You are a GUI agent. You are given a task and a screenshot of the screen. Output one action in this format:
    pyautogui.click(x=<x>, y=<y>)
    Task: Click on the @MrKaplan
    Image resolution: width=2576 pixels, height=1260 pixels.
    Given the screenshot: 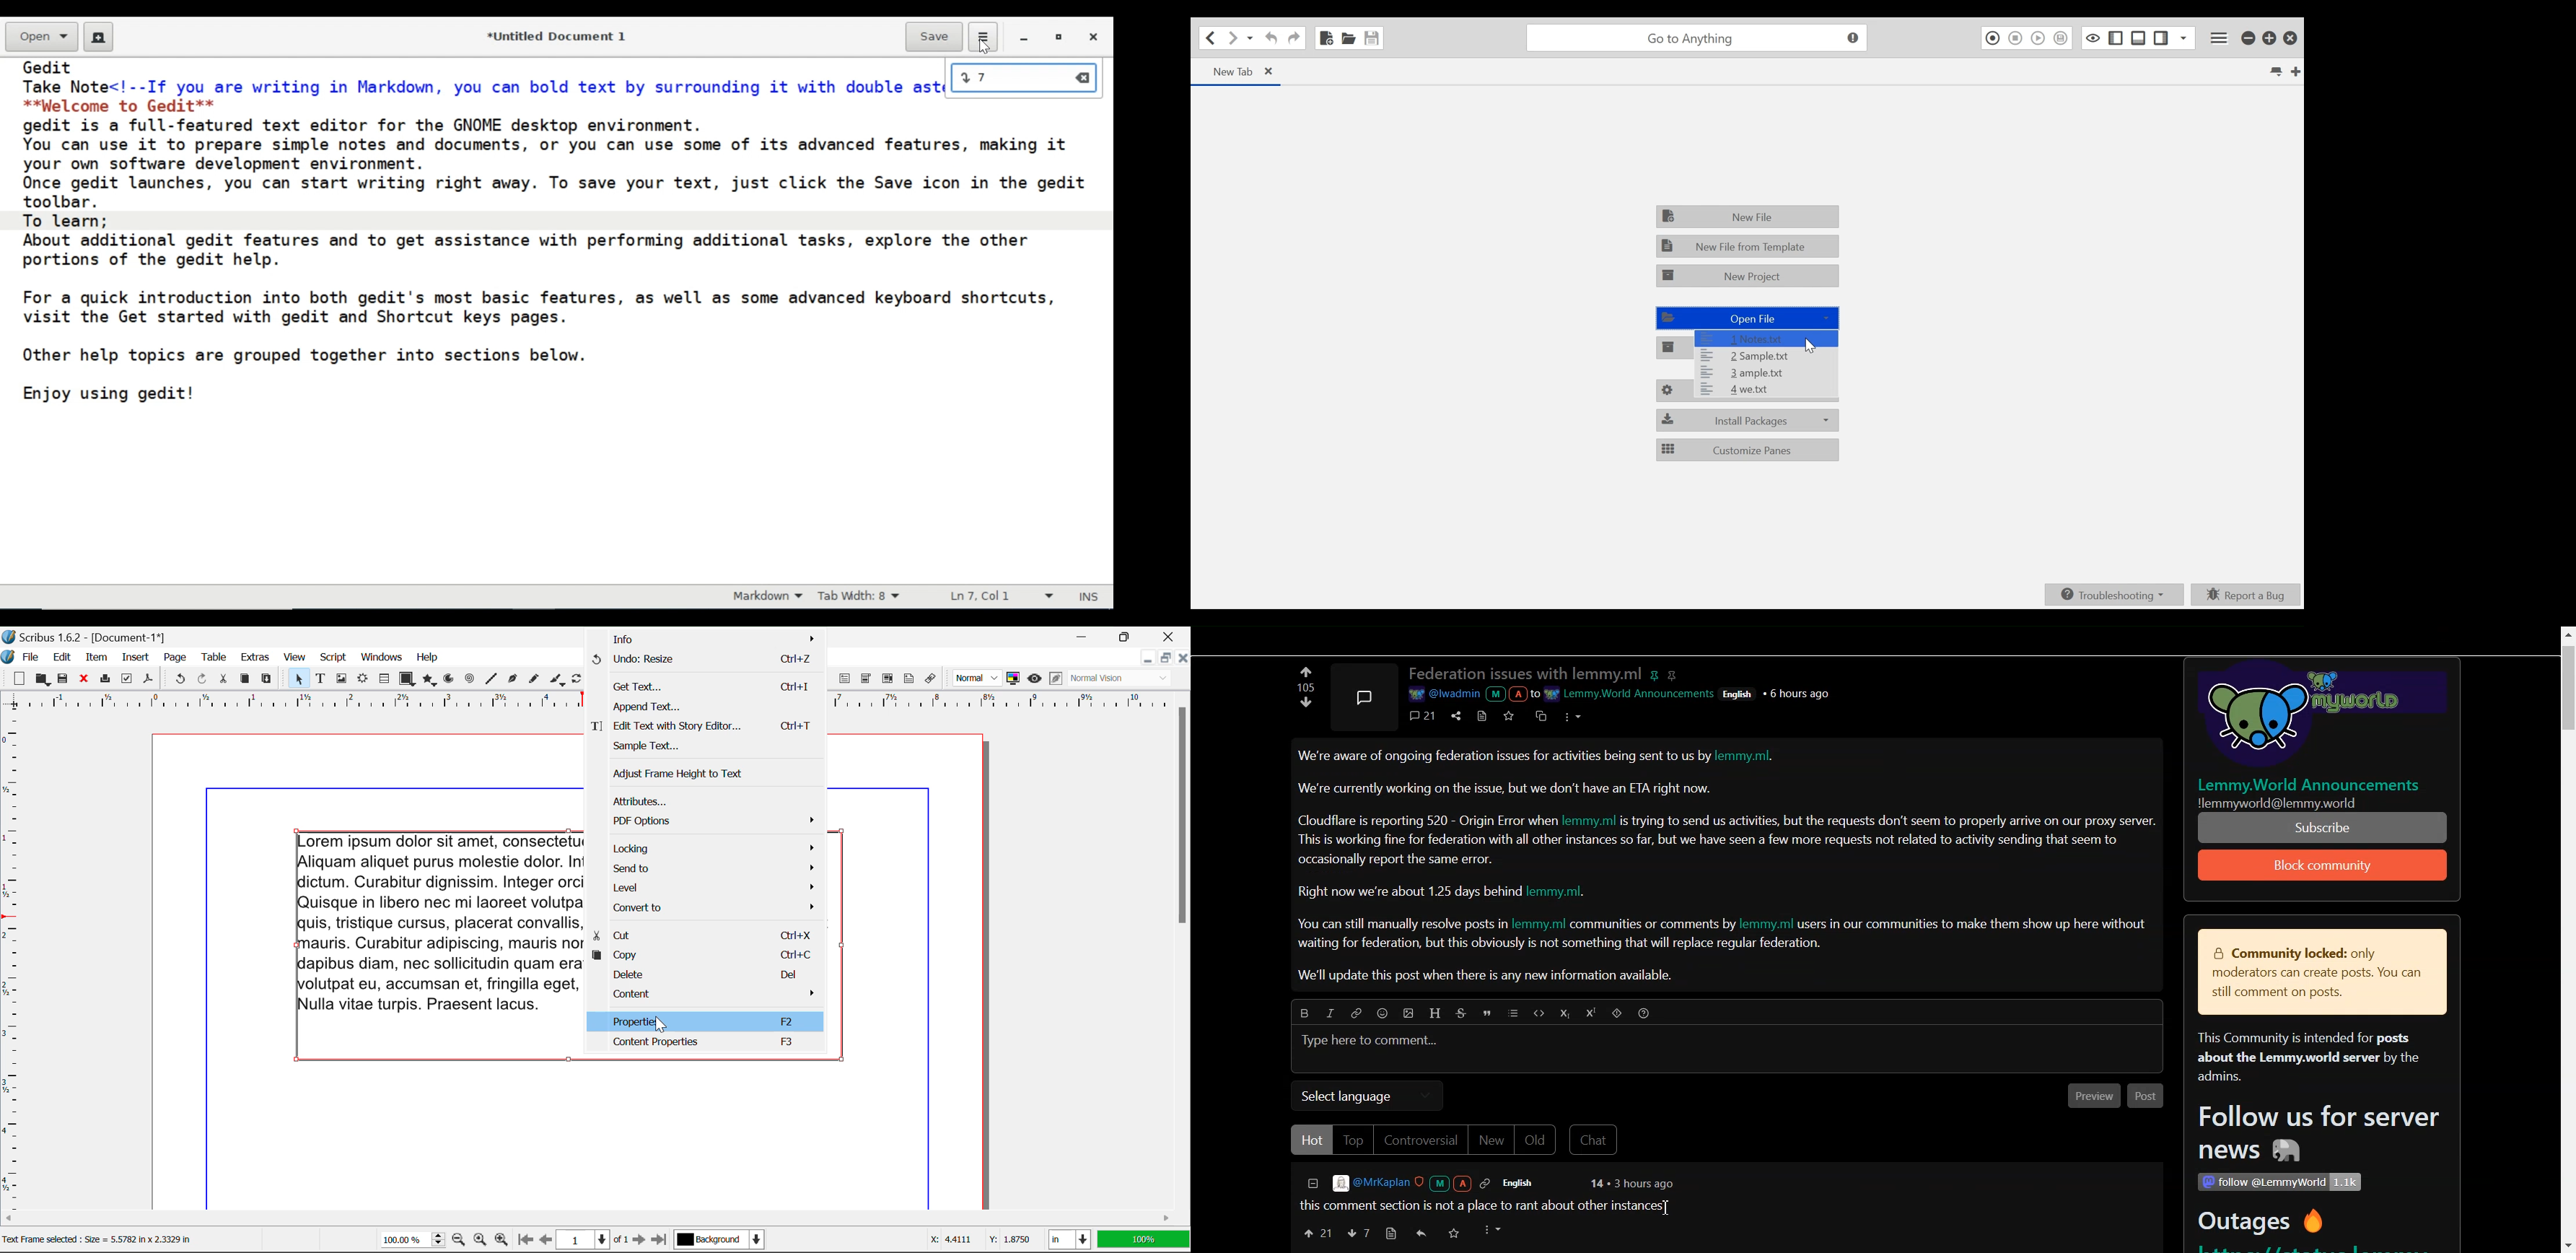 What is the action you would take?
    pyautogui.click(x=1413, y=1183)
    